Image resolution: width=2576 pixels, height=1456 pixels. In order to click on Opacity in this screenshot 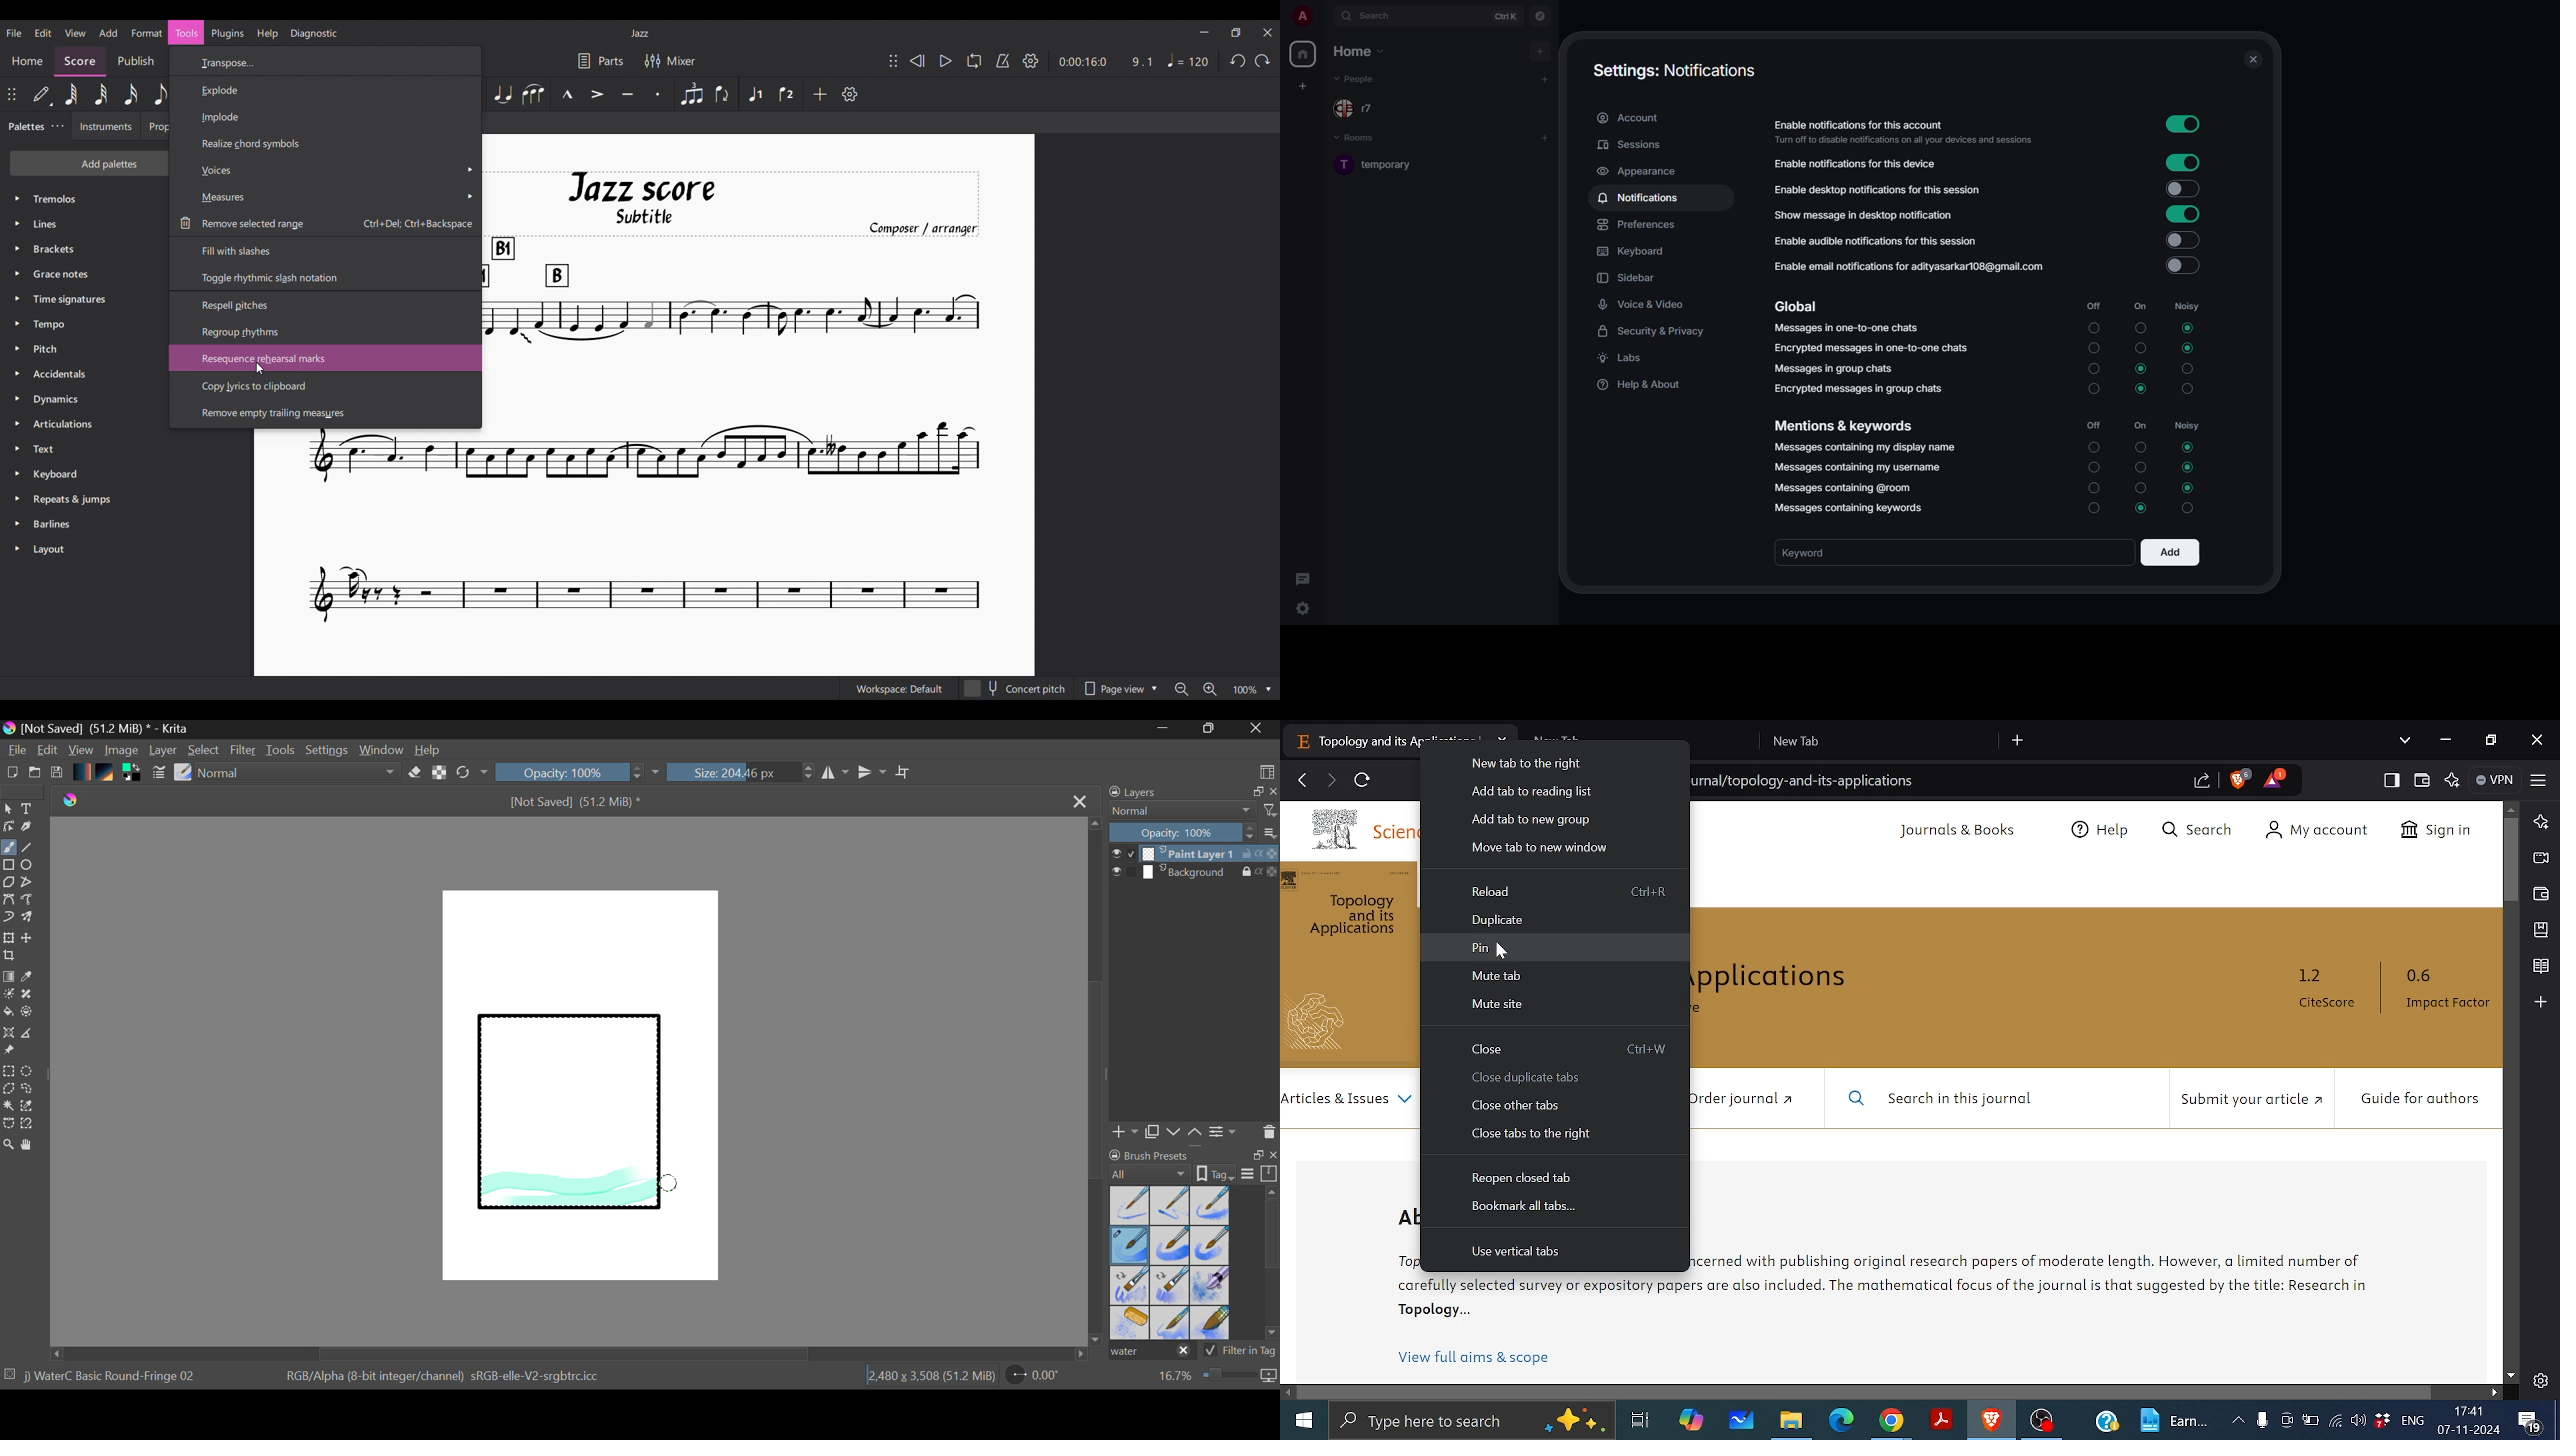, I will do `click(579, 772)`.